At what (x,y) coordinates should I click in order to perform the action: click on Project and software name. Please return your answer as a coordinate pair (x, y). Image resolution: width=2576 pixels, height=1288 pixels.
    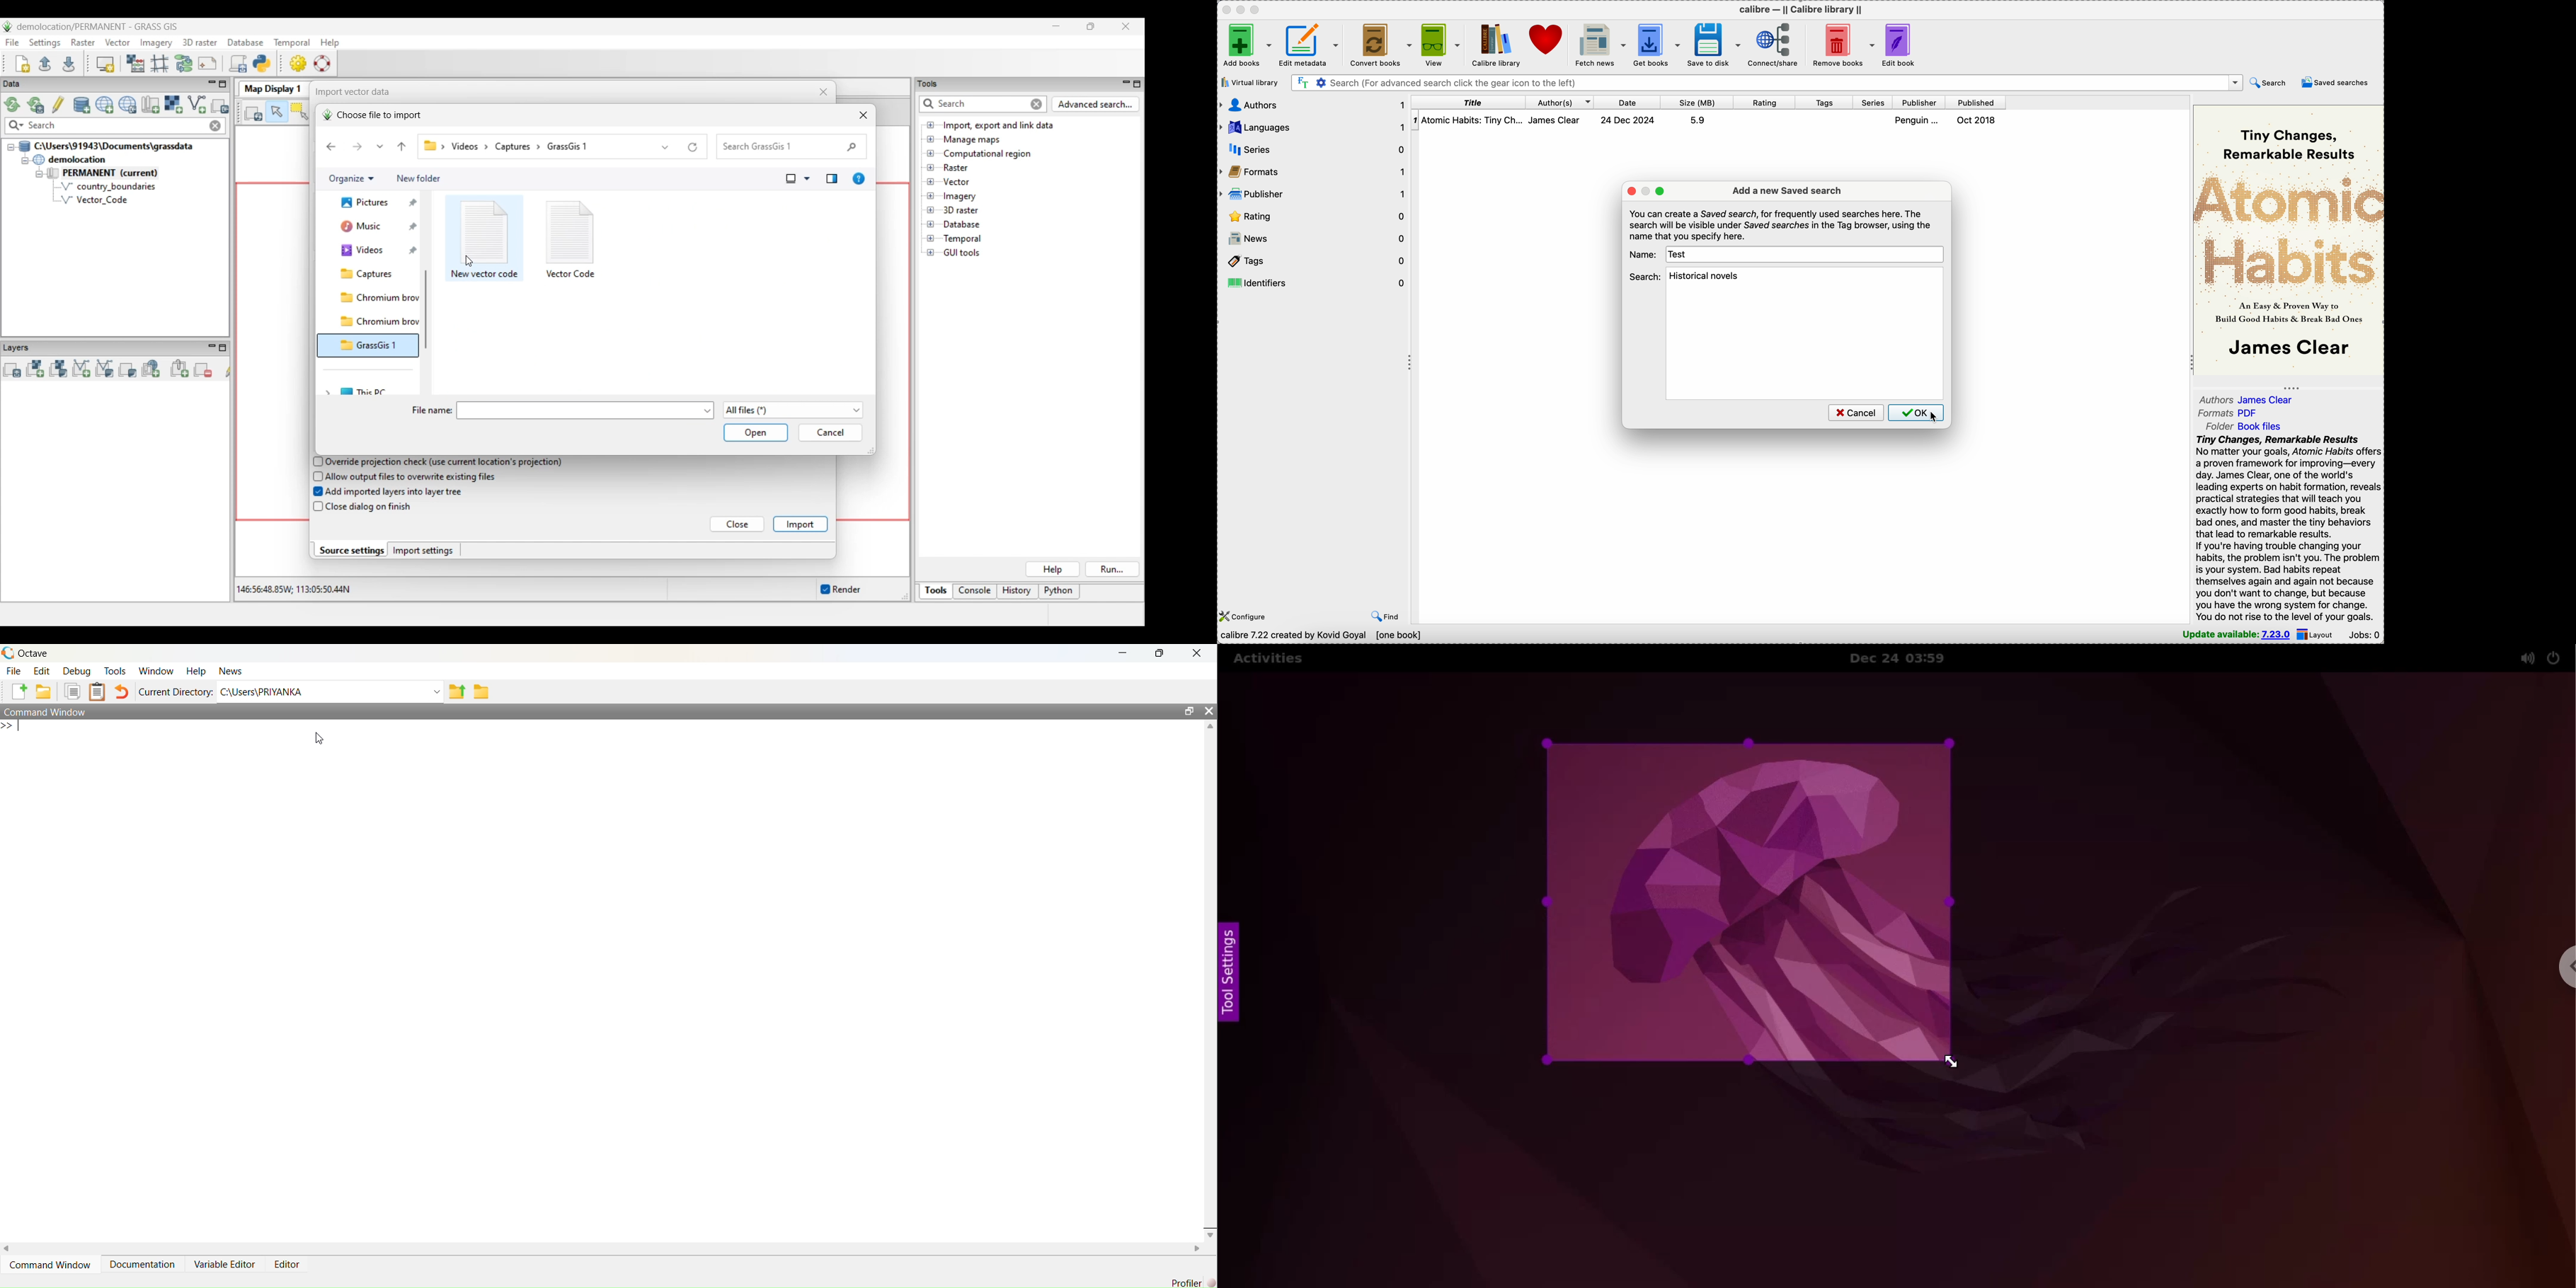
    Looking at the image, I should click on (98, 27).